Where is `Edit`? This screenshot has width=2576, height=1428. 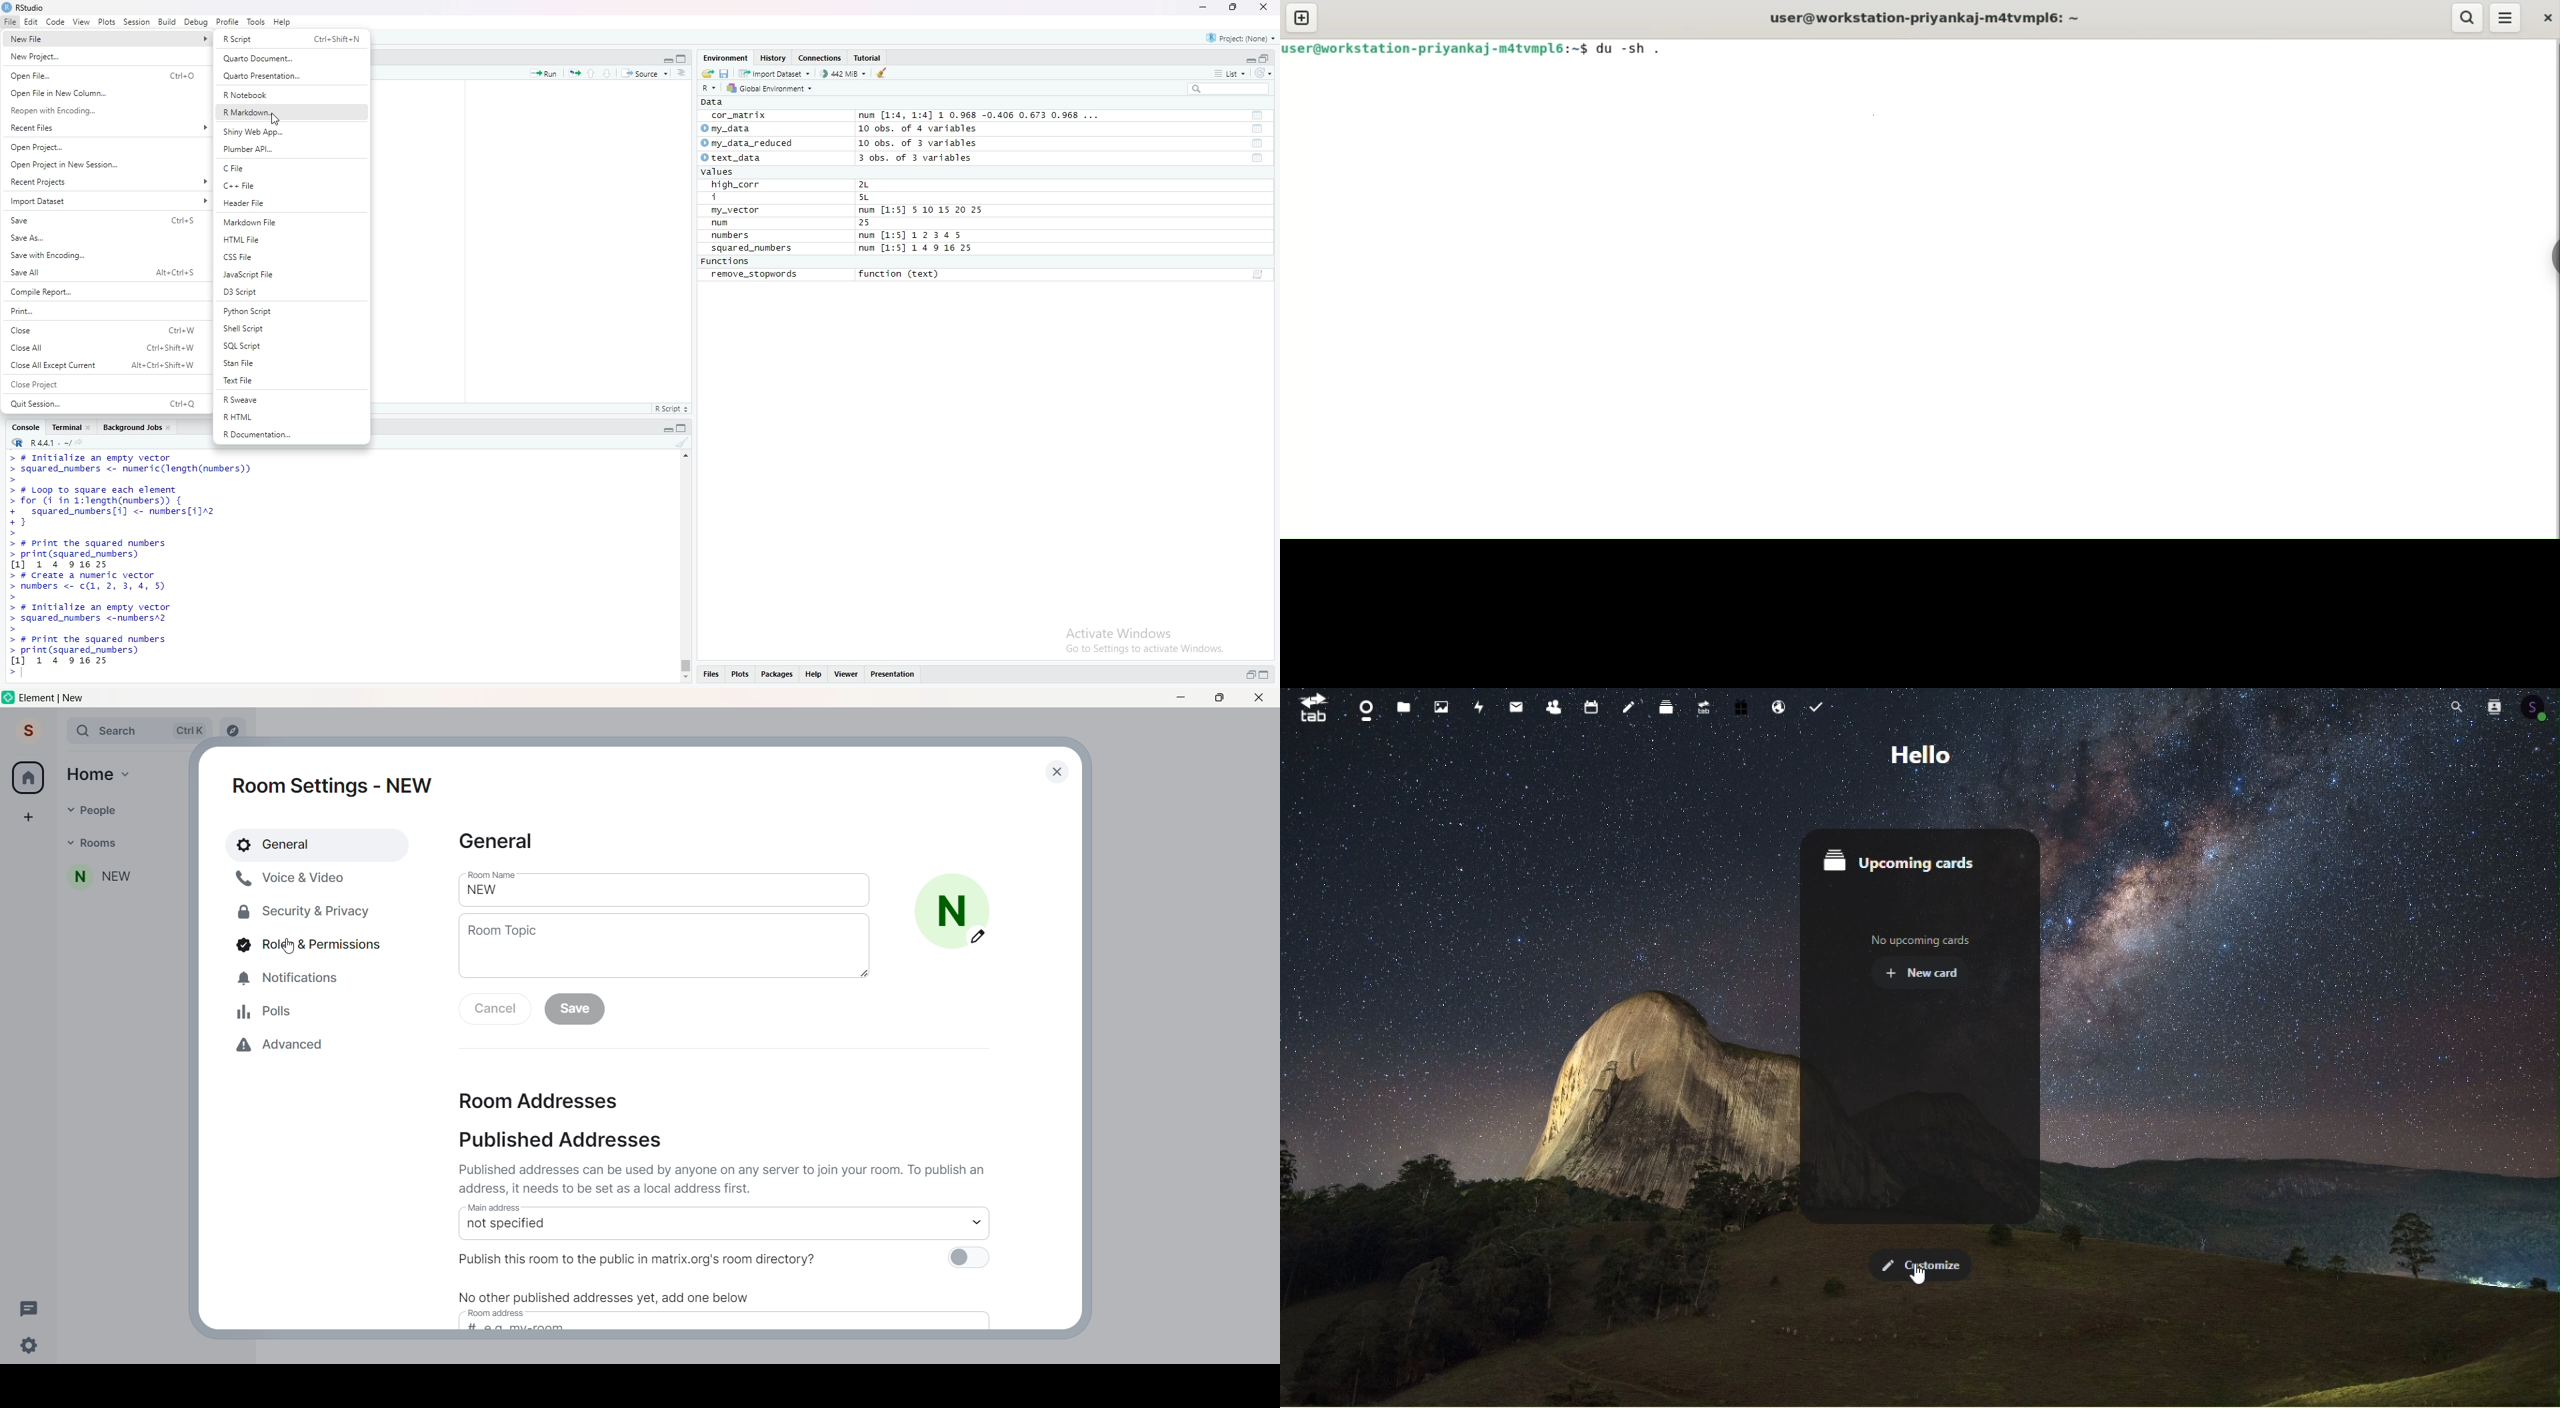
Edit is located at coordinates (30, 21).